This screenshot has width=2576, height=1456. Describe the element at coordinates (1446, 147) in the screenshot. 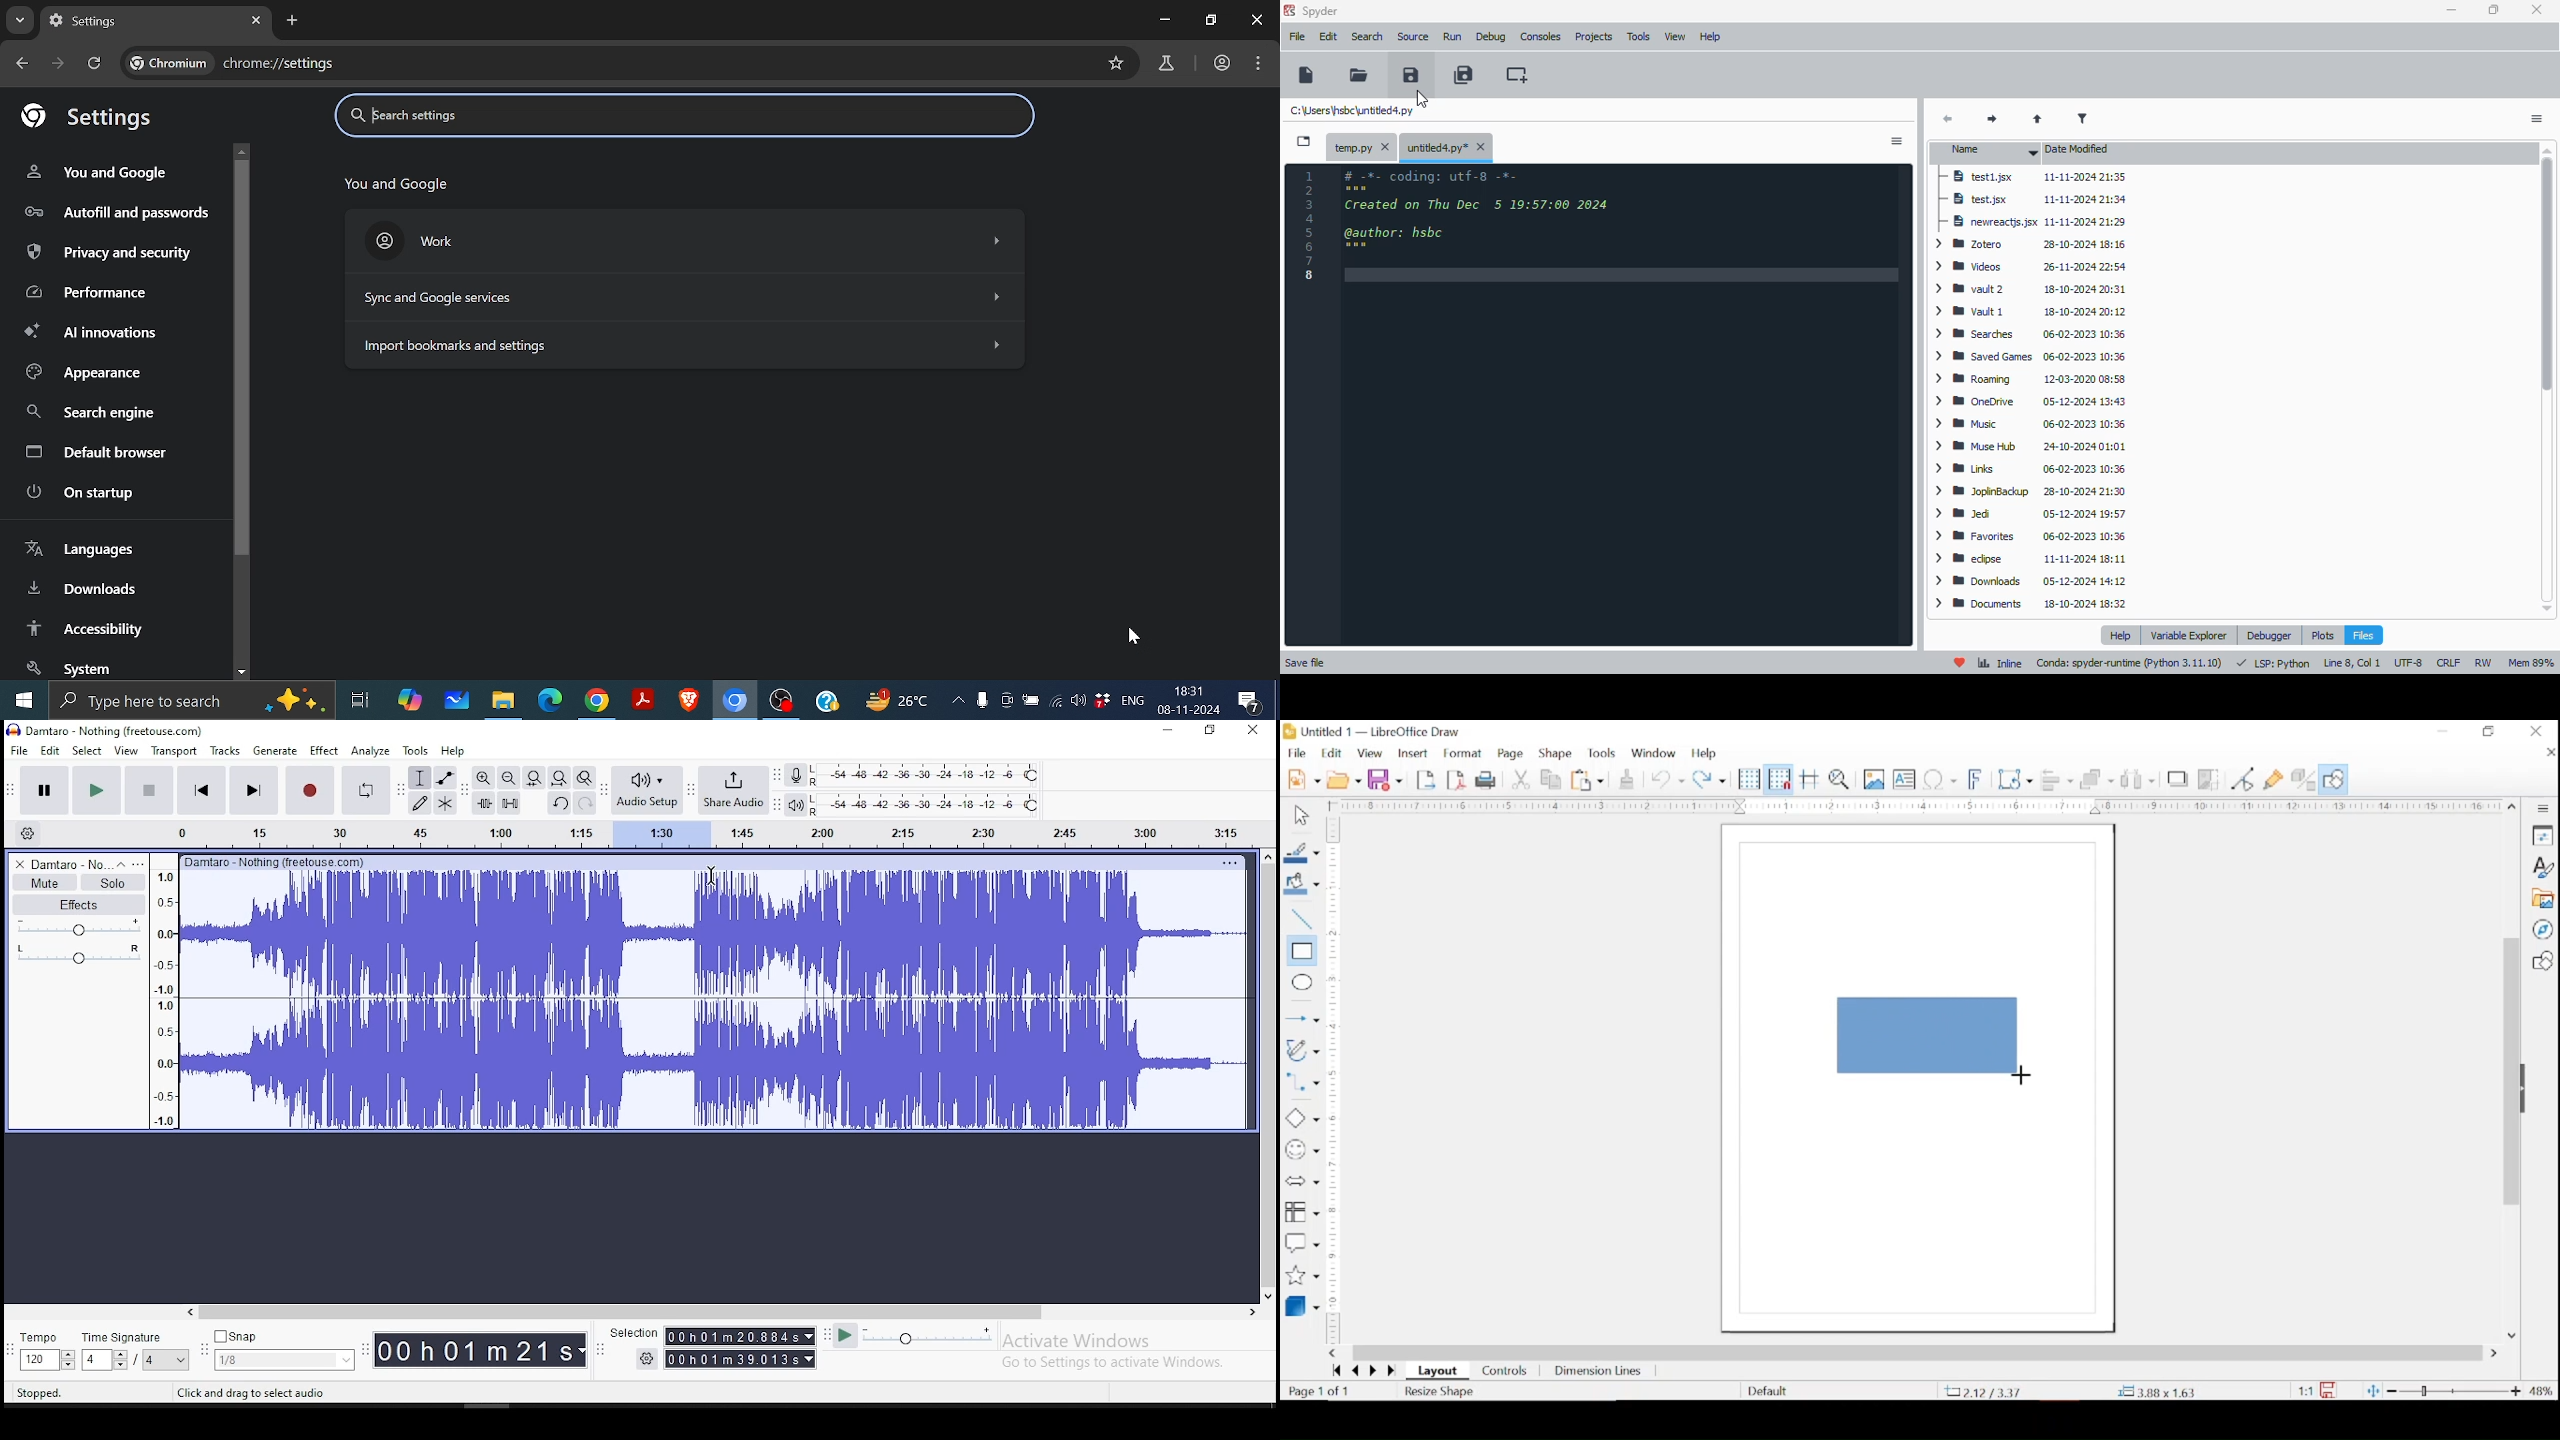

I see `untitled4.py` at that location.